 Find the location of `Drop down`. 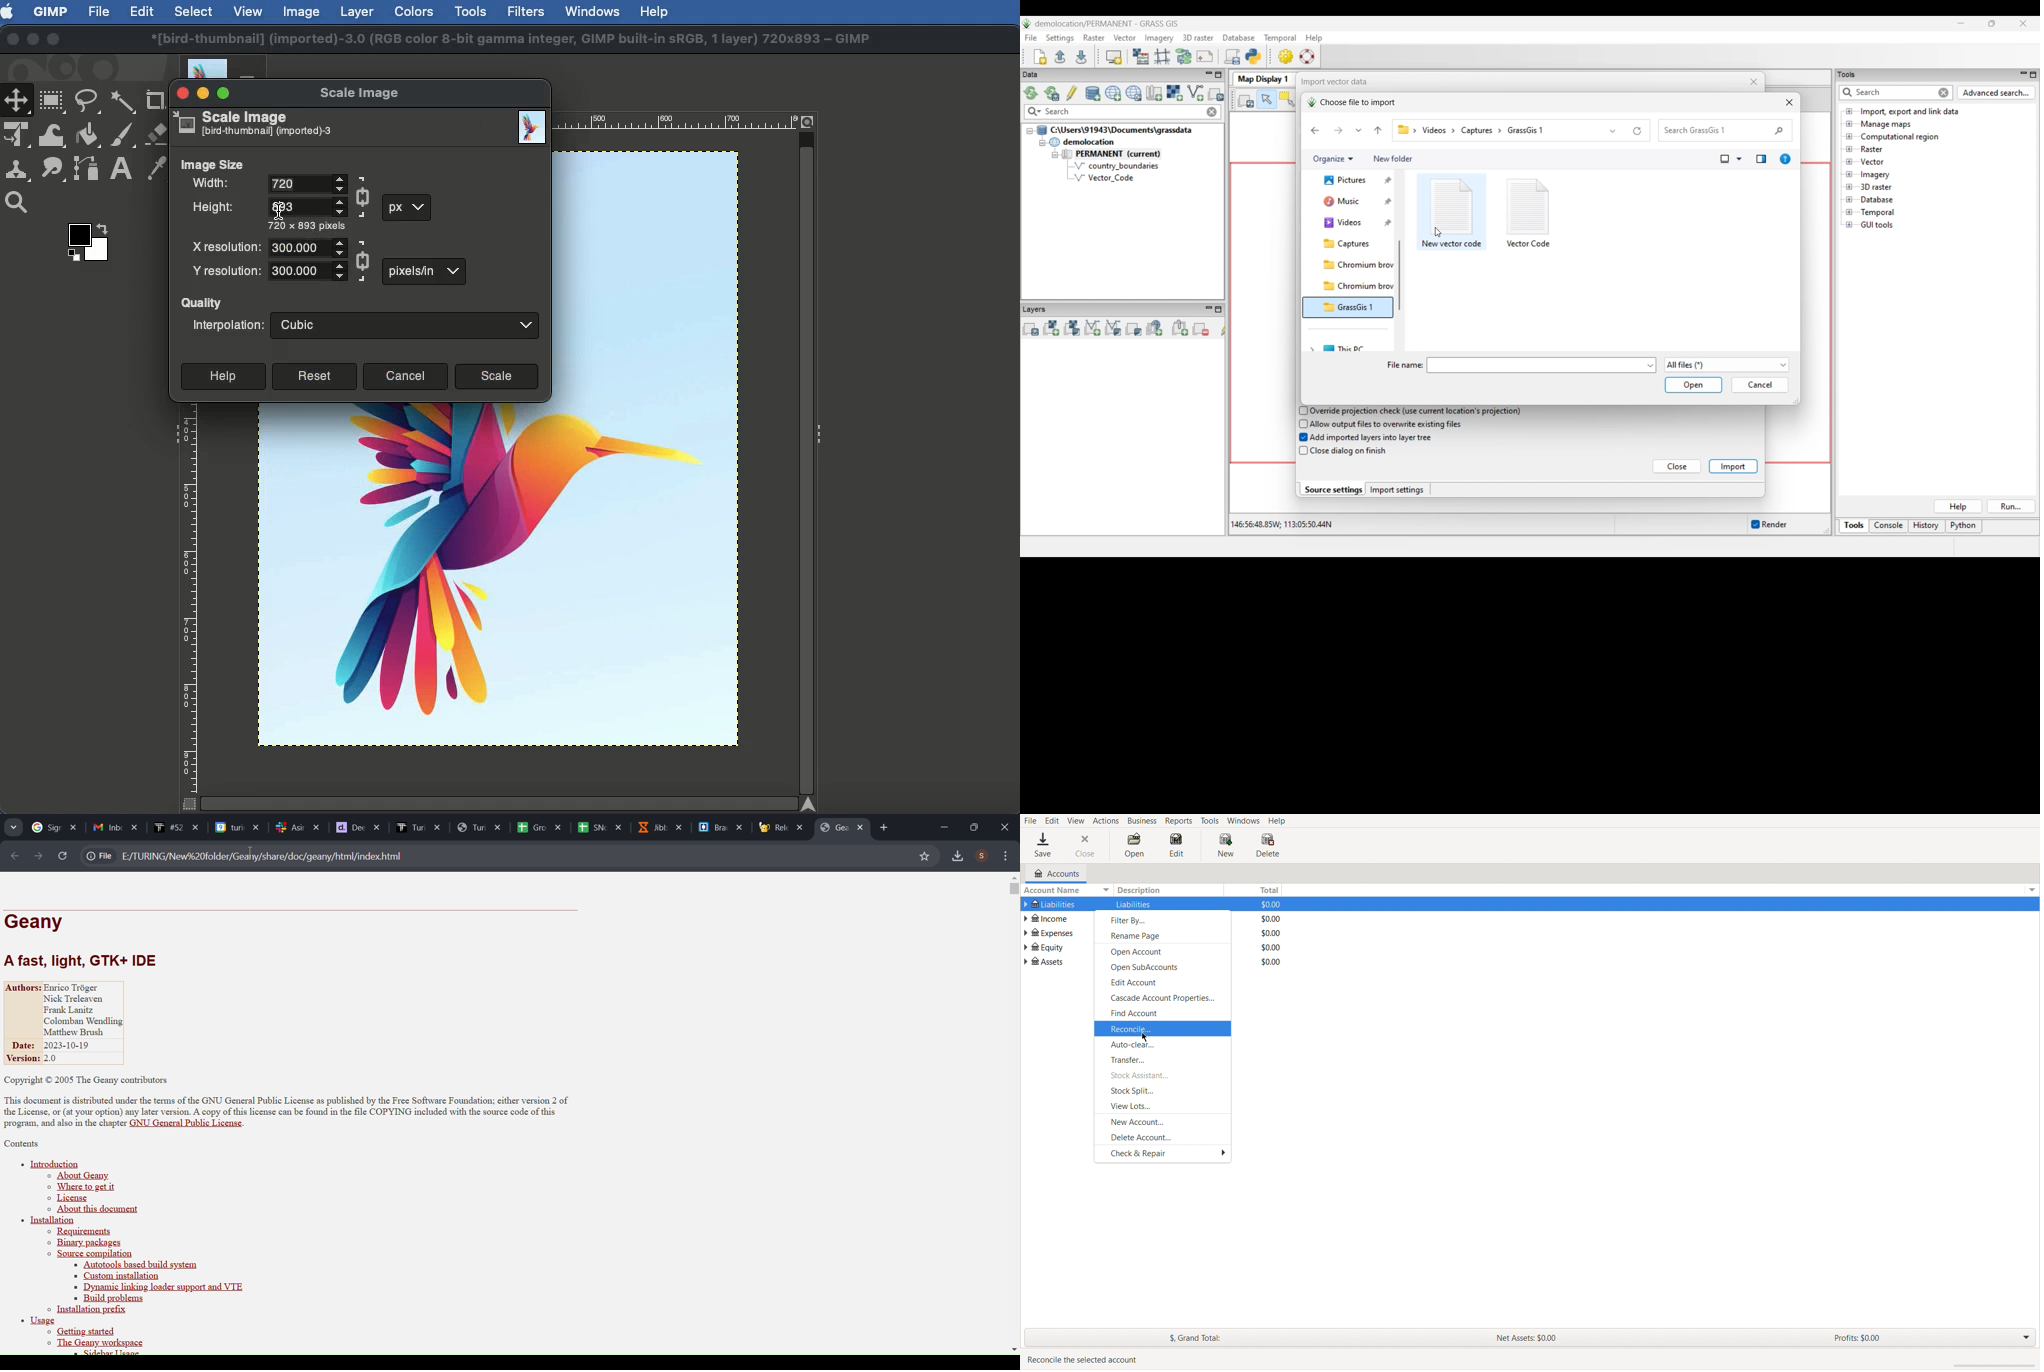

Drop down is located at coordinates (2024, 1339).